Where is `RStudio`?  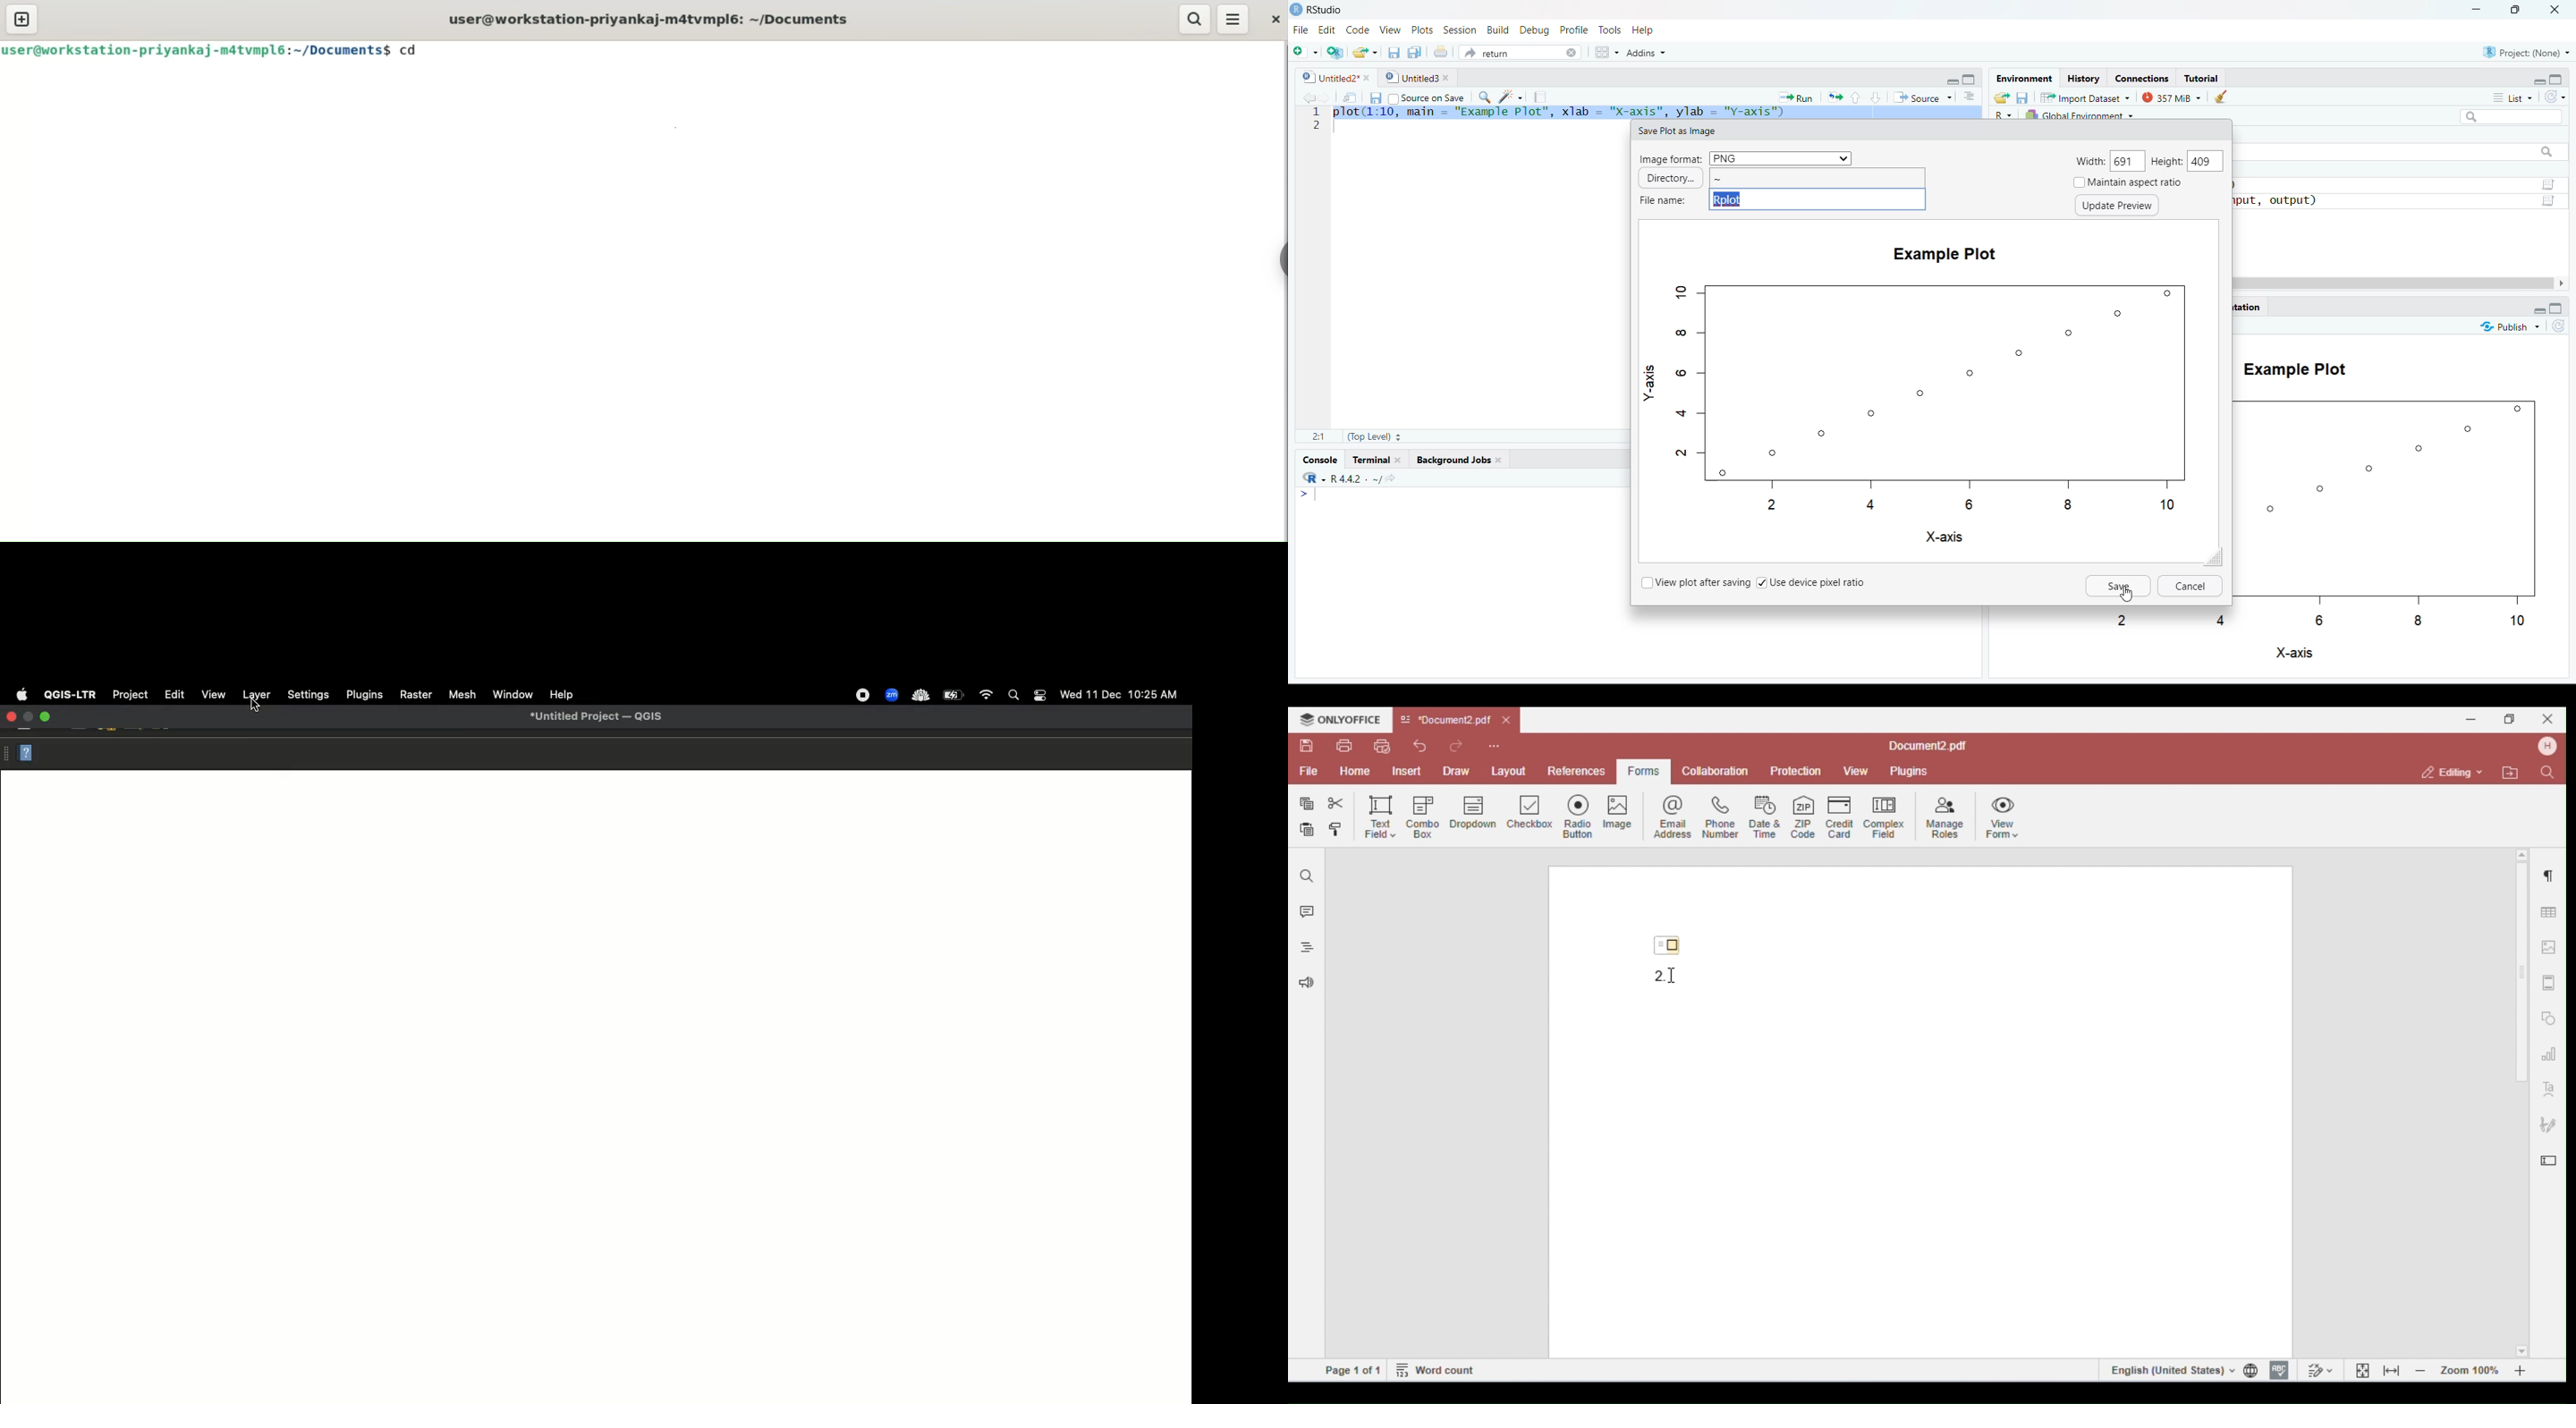
RStudio is located at coordinates (1319, 10).